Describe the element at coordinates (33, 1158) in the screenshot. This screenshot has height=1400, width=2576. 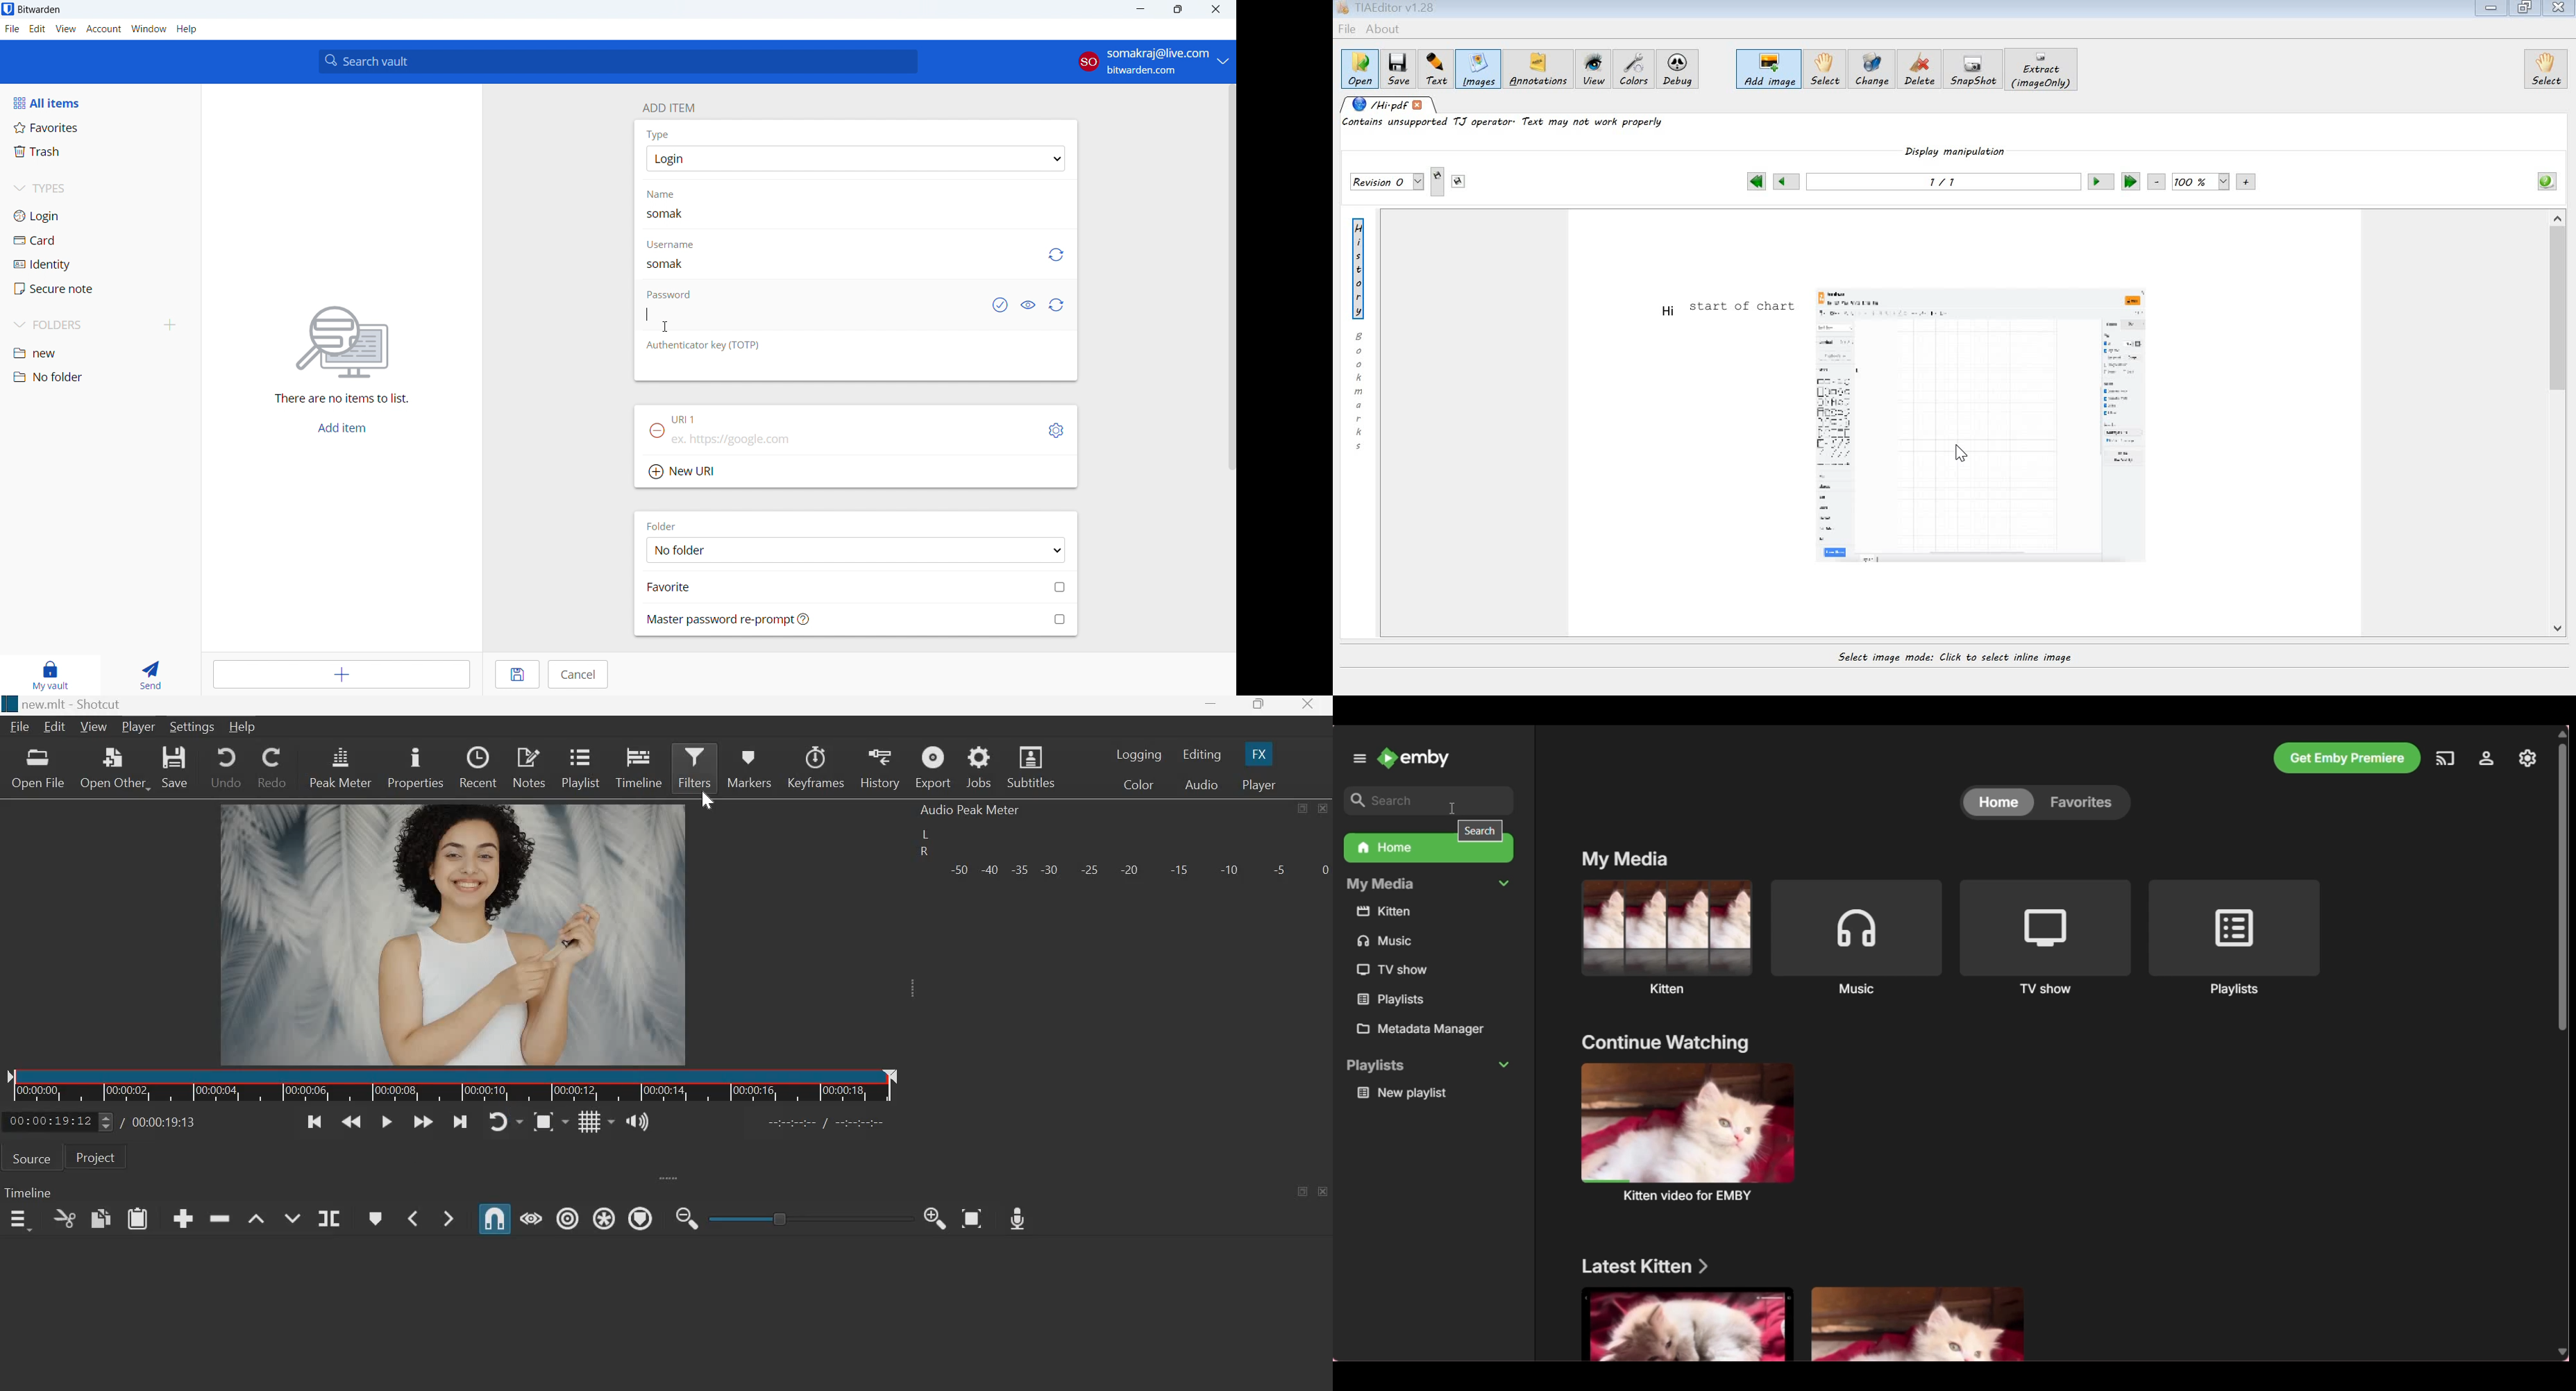
I see `Source` at that location.